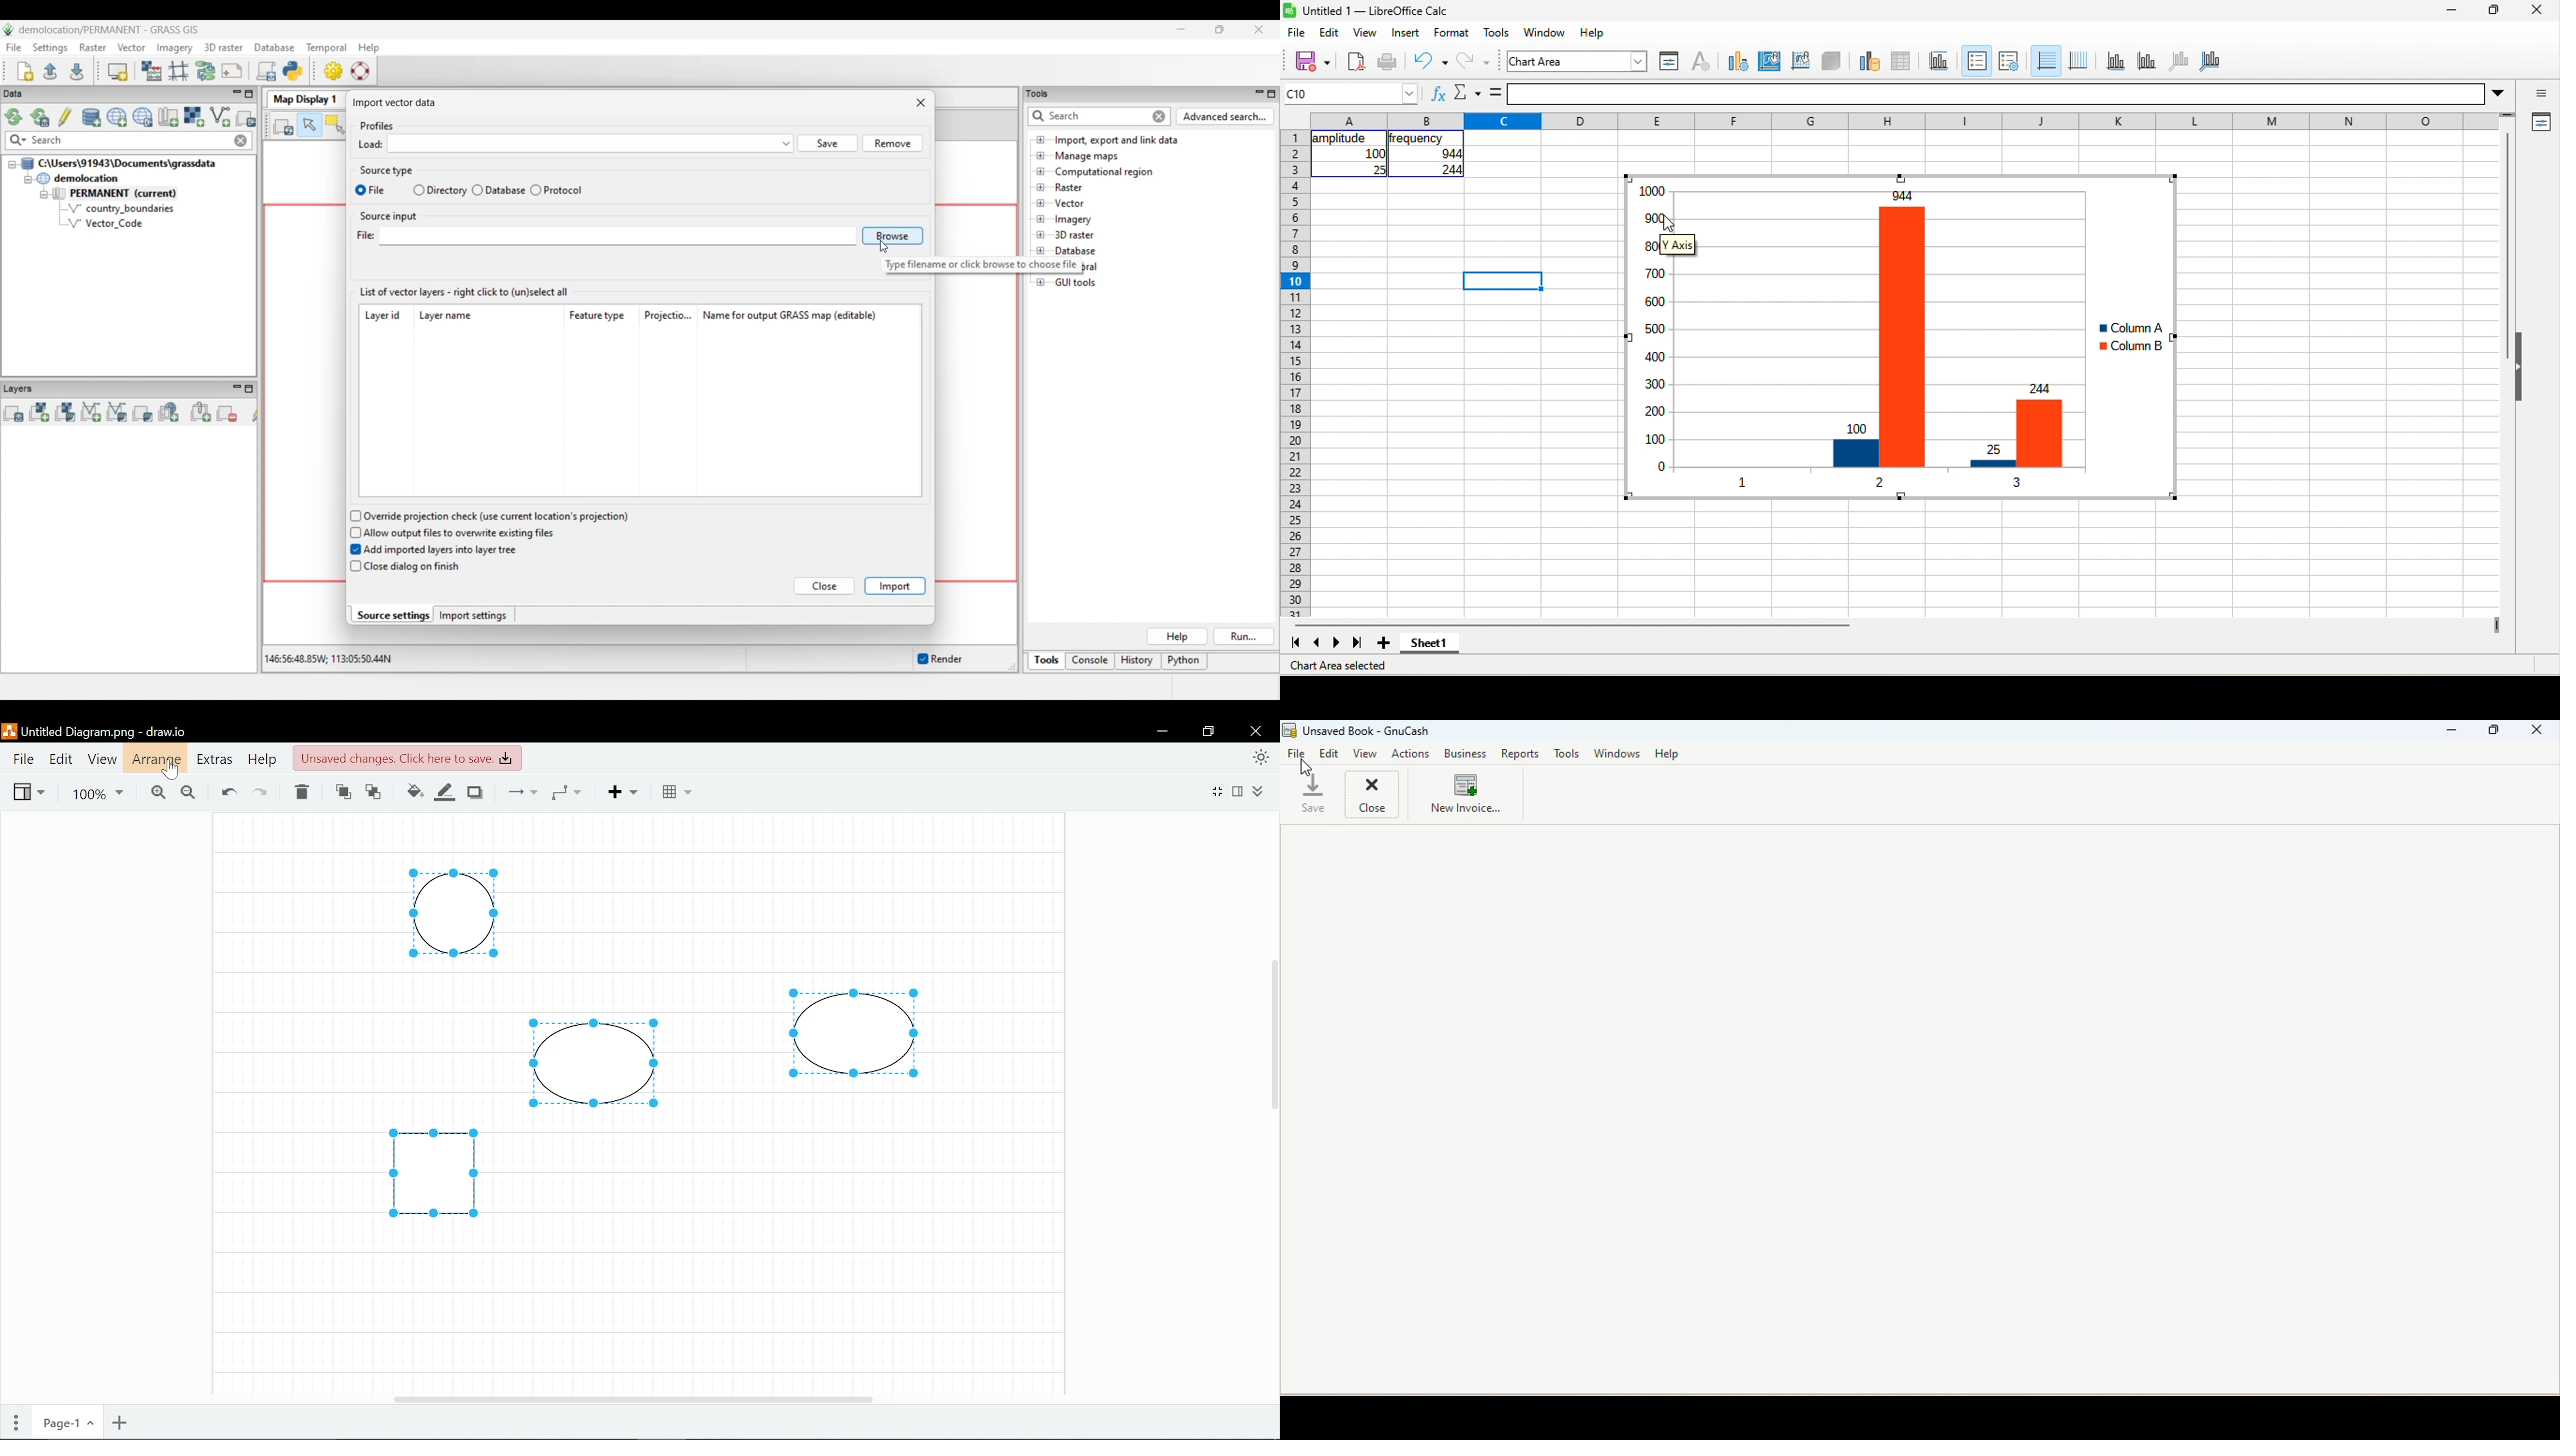 The image size is (2576, 1456). I want to click on data table, so click(1908, 59).